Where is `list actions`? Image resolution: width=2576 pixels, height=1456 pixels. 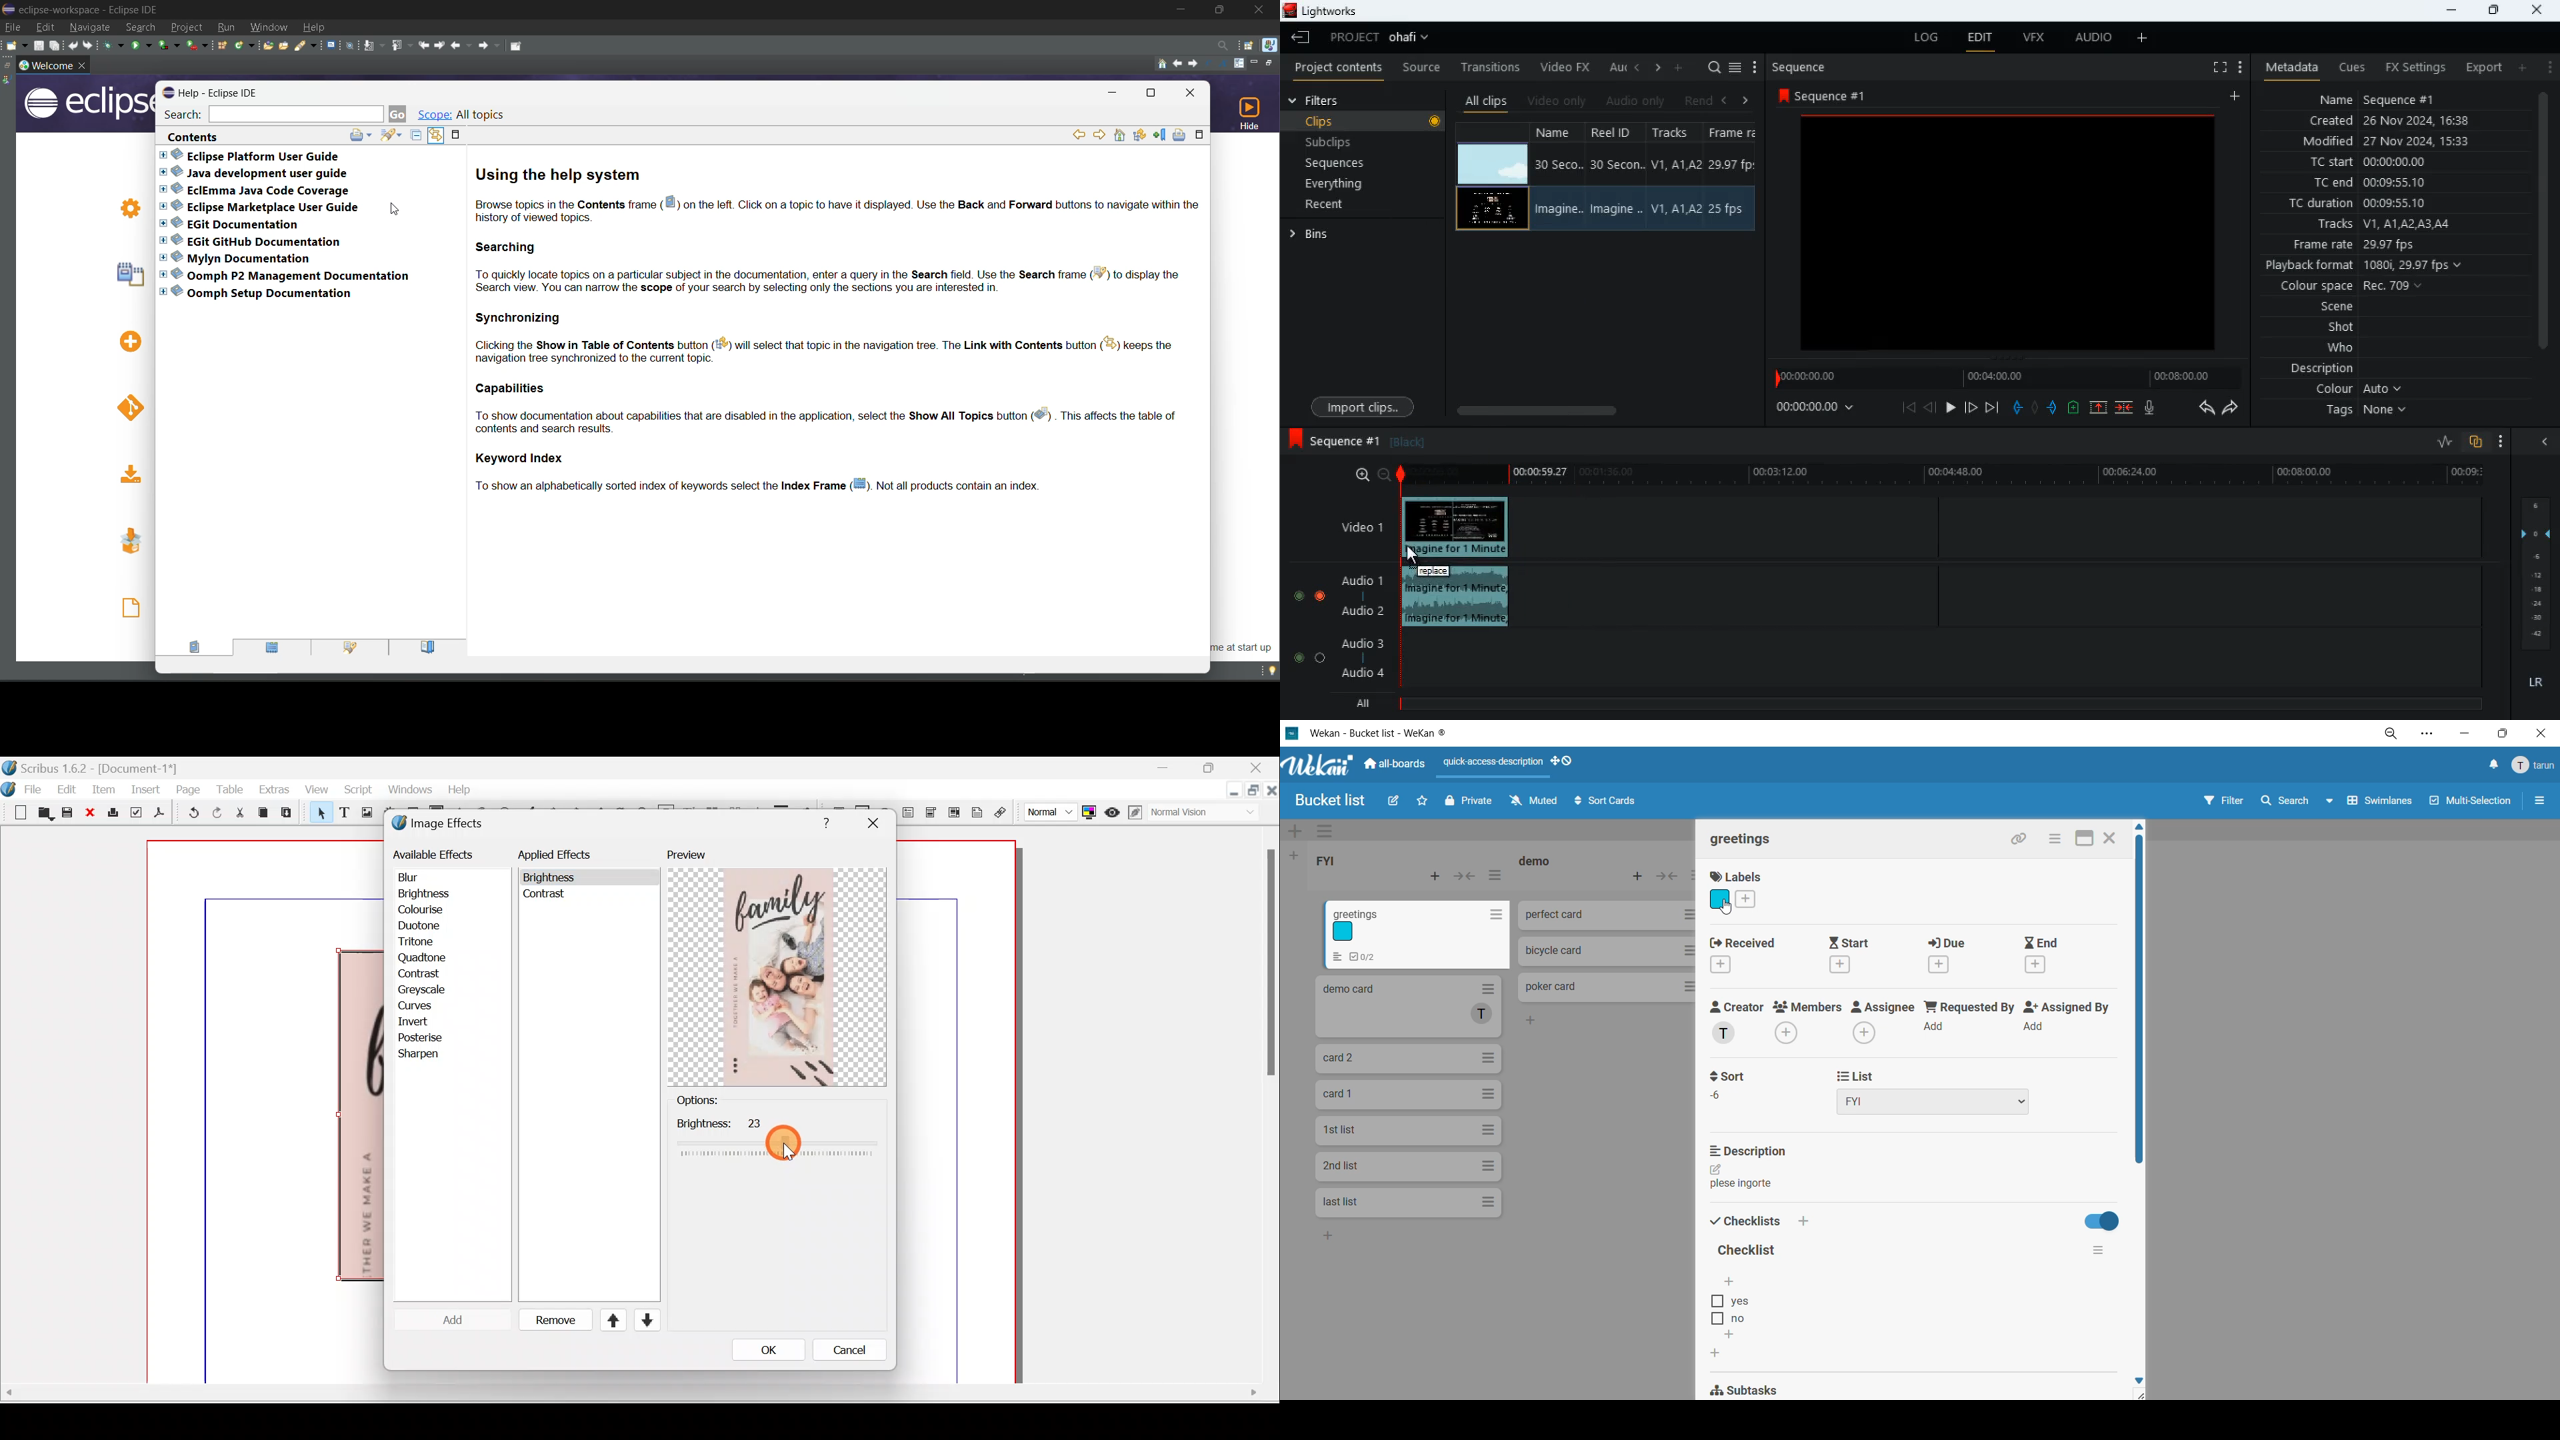
list actions is located at coordinates (1495, 876).